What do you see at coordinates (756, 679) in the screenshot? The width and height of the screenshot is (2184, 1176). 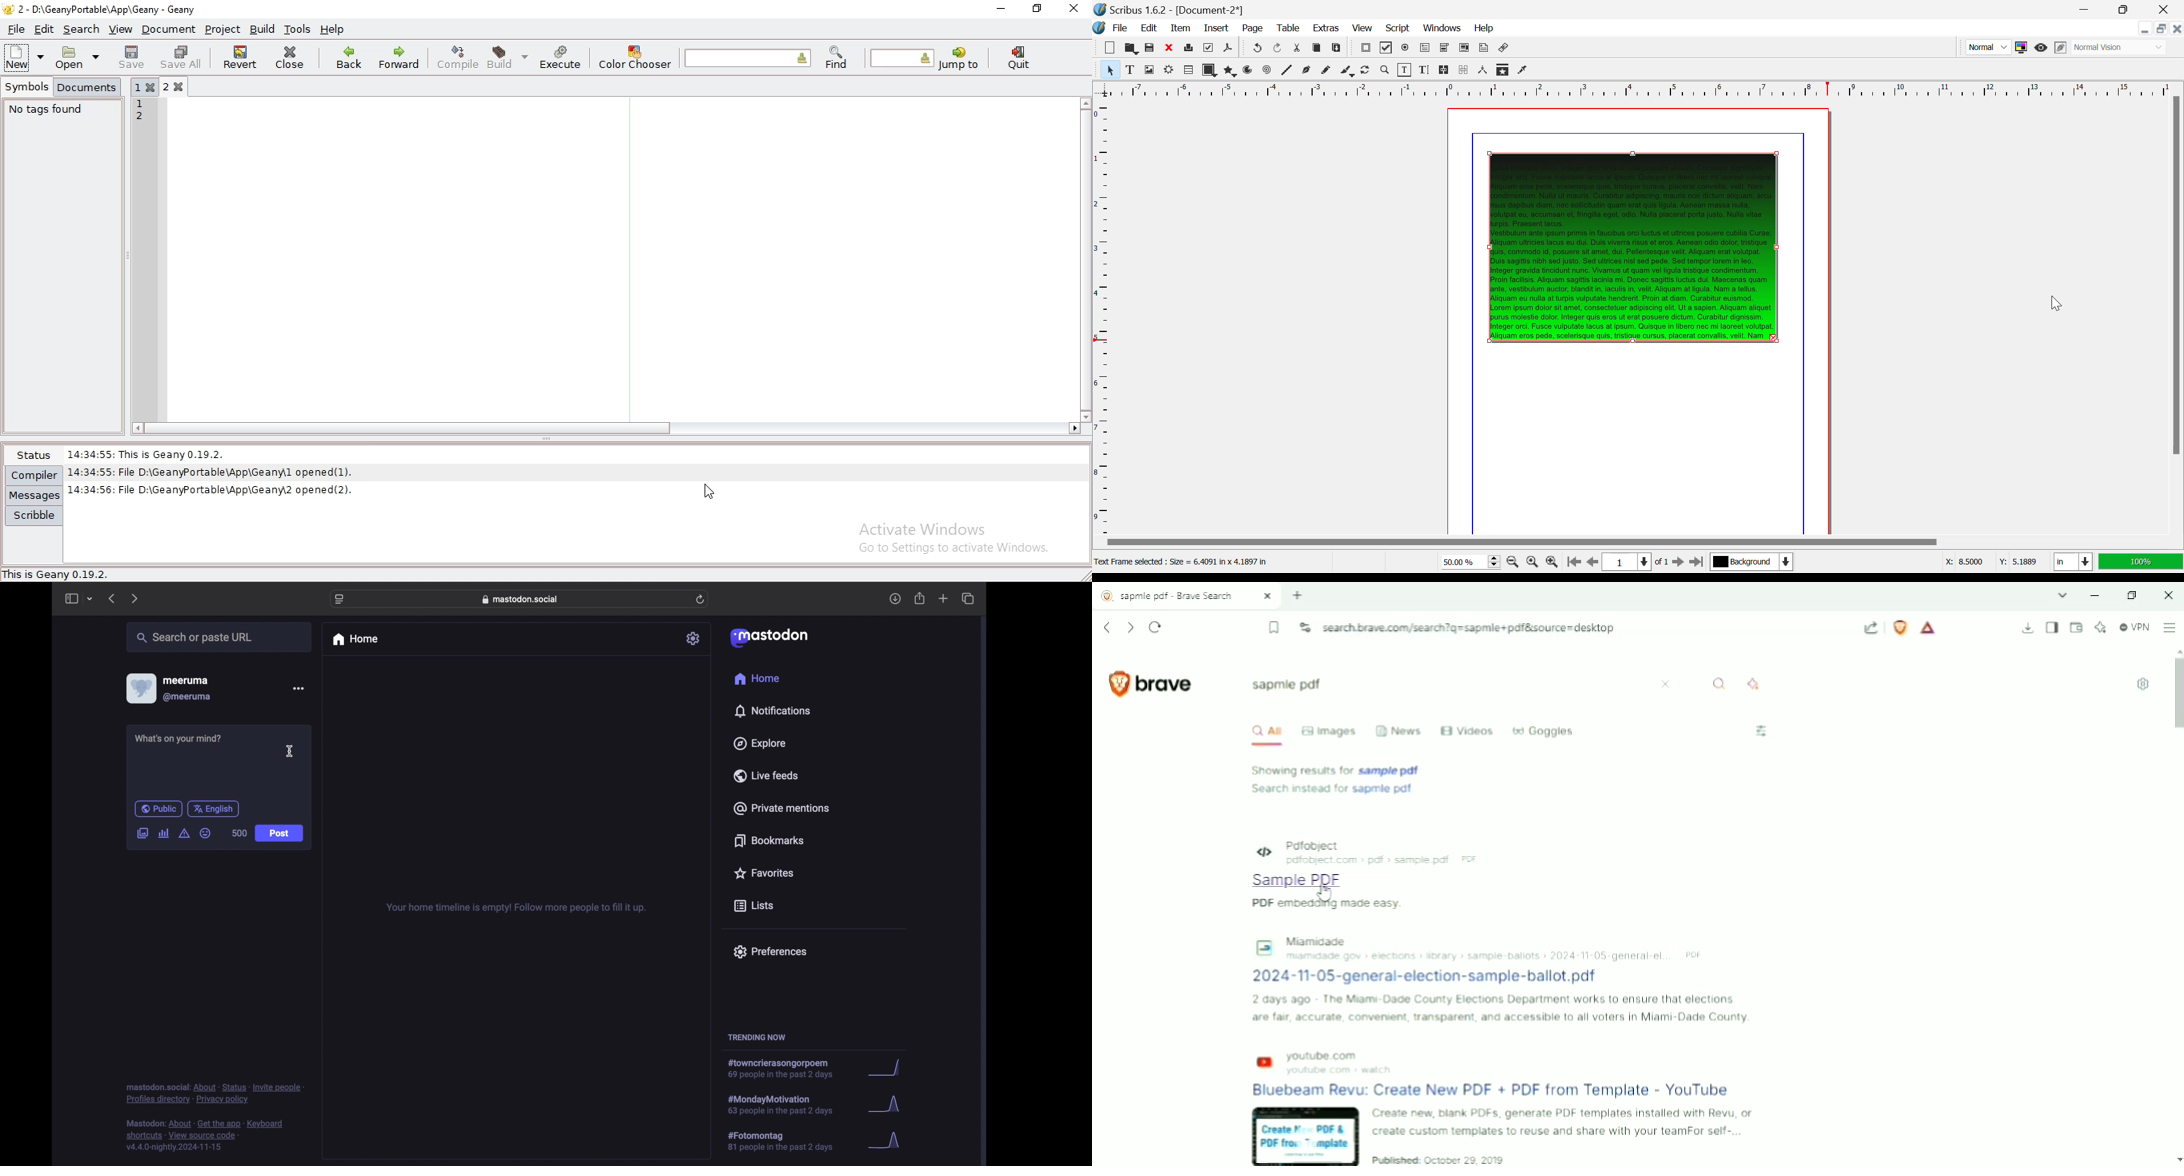 I see `home` at bounding box center [756, 679].